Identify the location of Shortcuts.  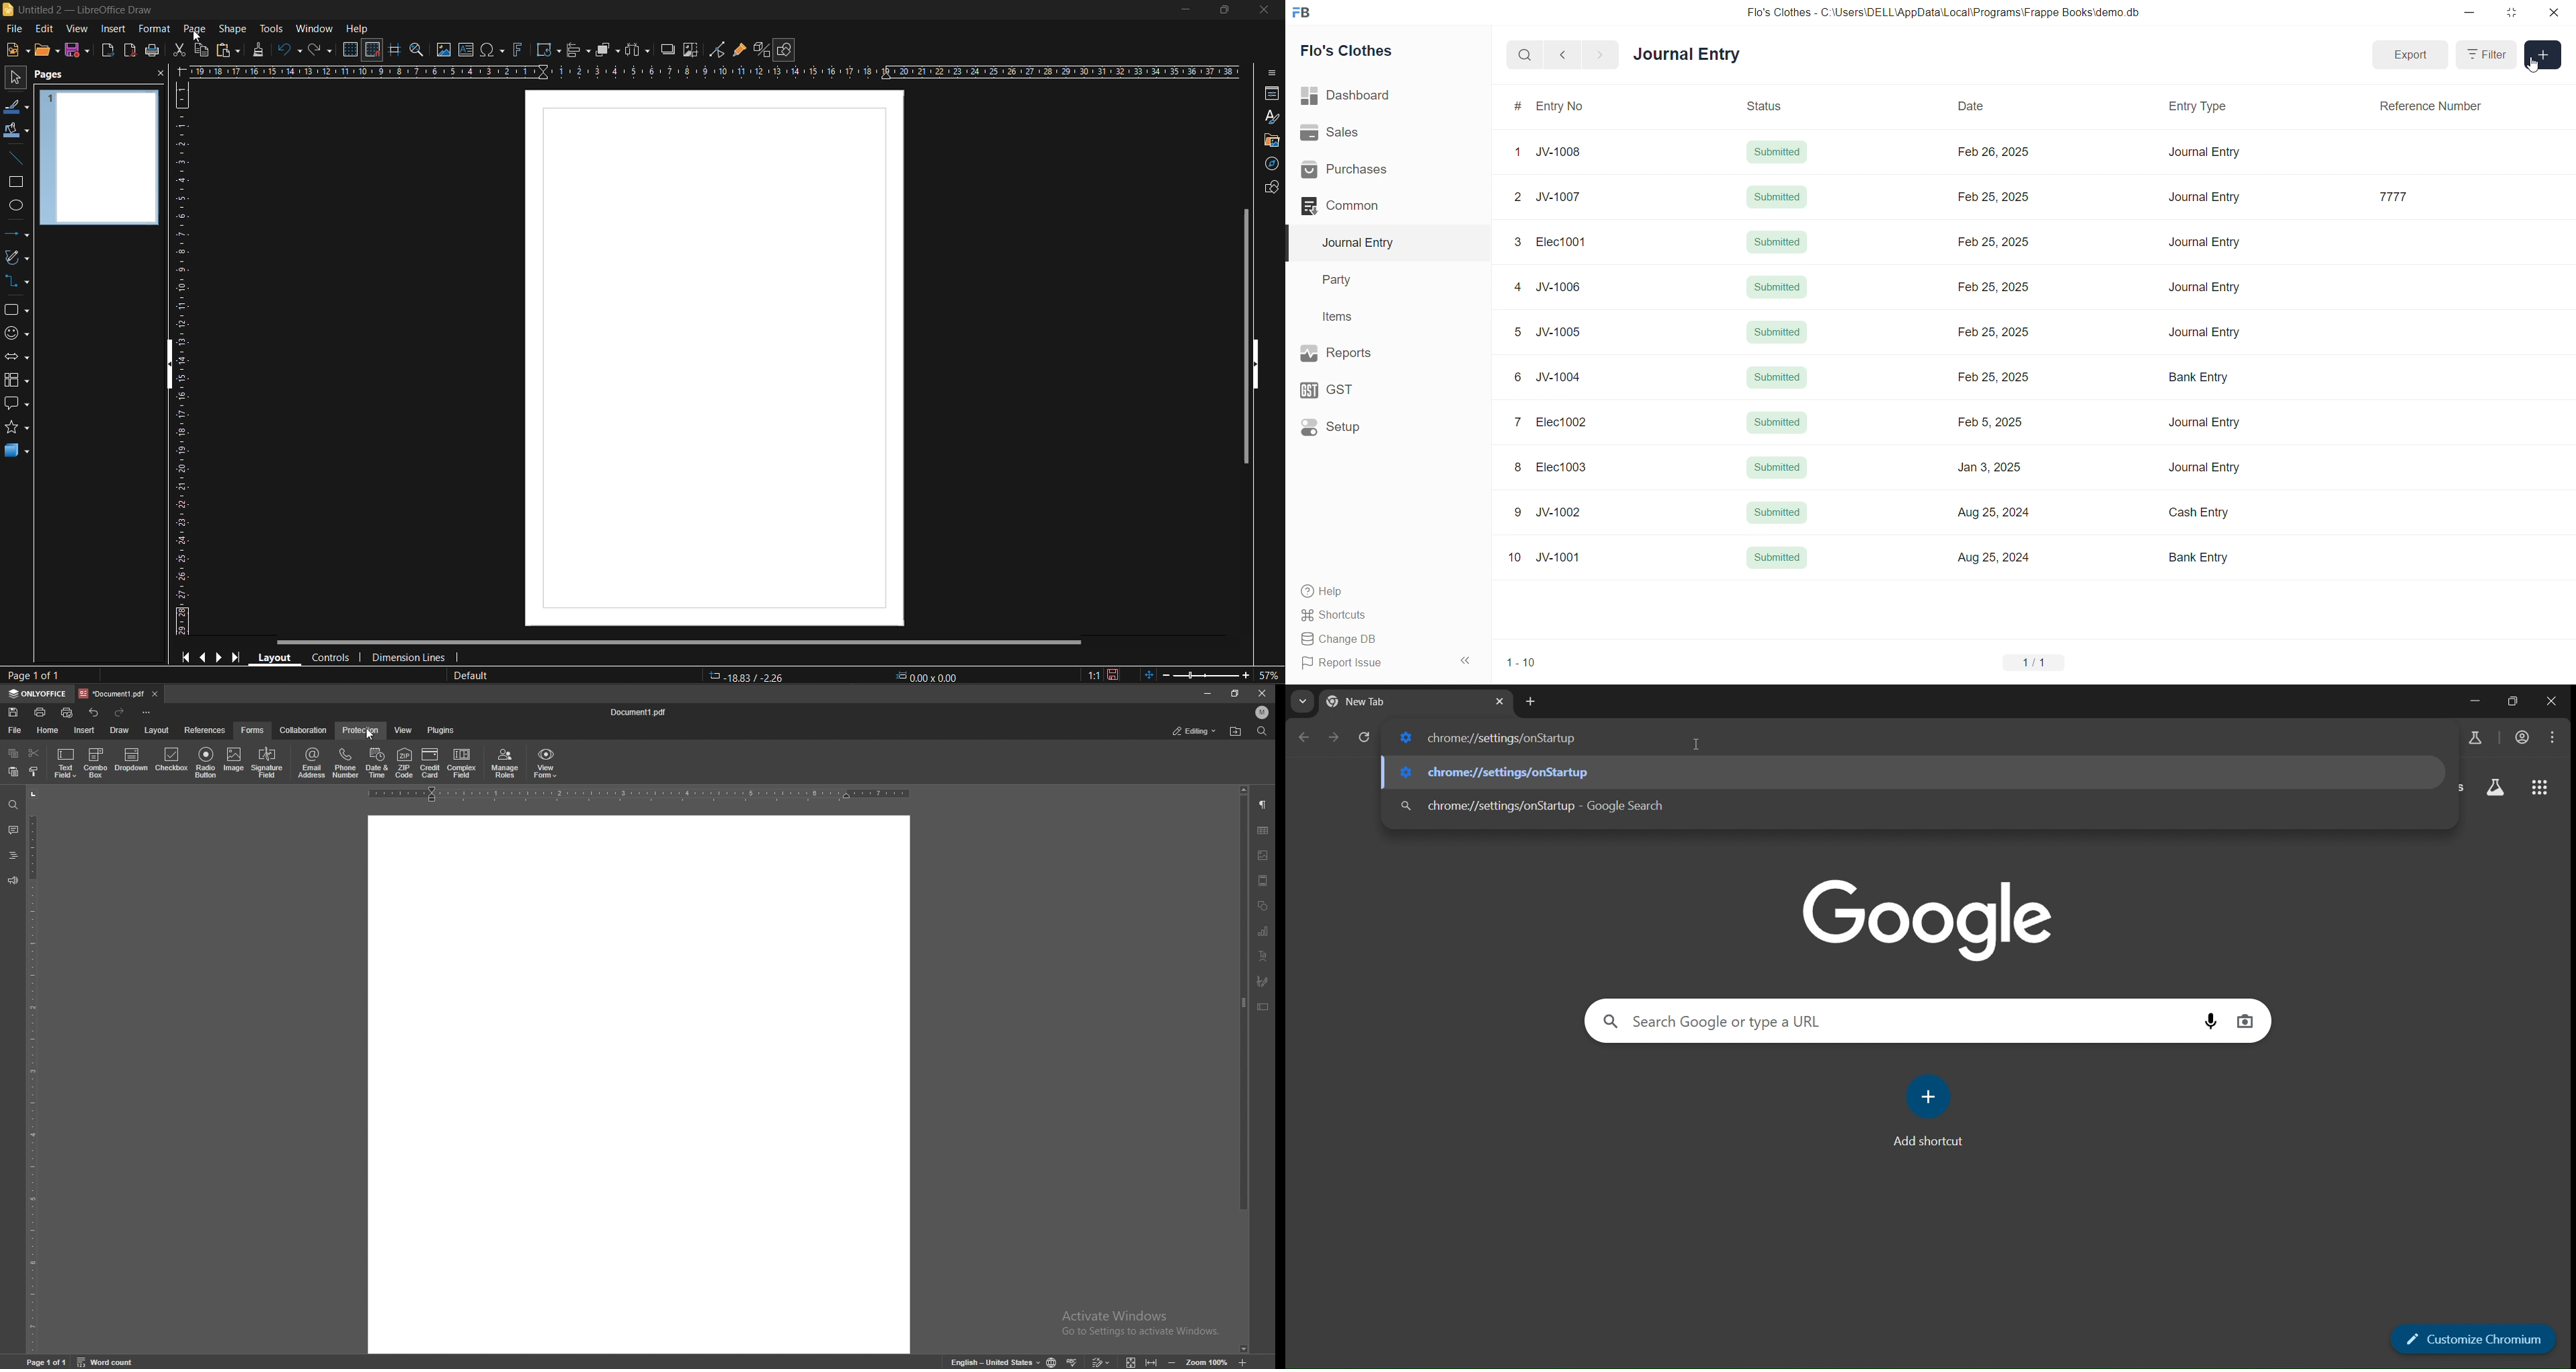
(1367, 616).